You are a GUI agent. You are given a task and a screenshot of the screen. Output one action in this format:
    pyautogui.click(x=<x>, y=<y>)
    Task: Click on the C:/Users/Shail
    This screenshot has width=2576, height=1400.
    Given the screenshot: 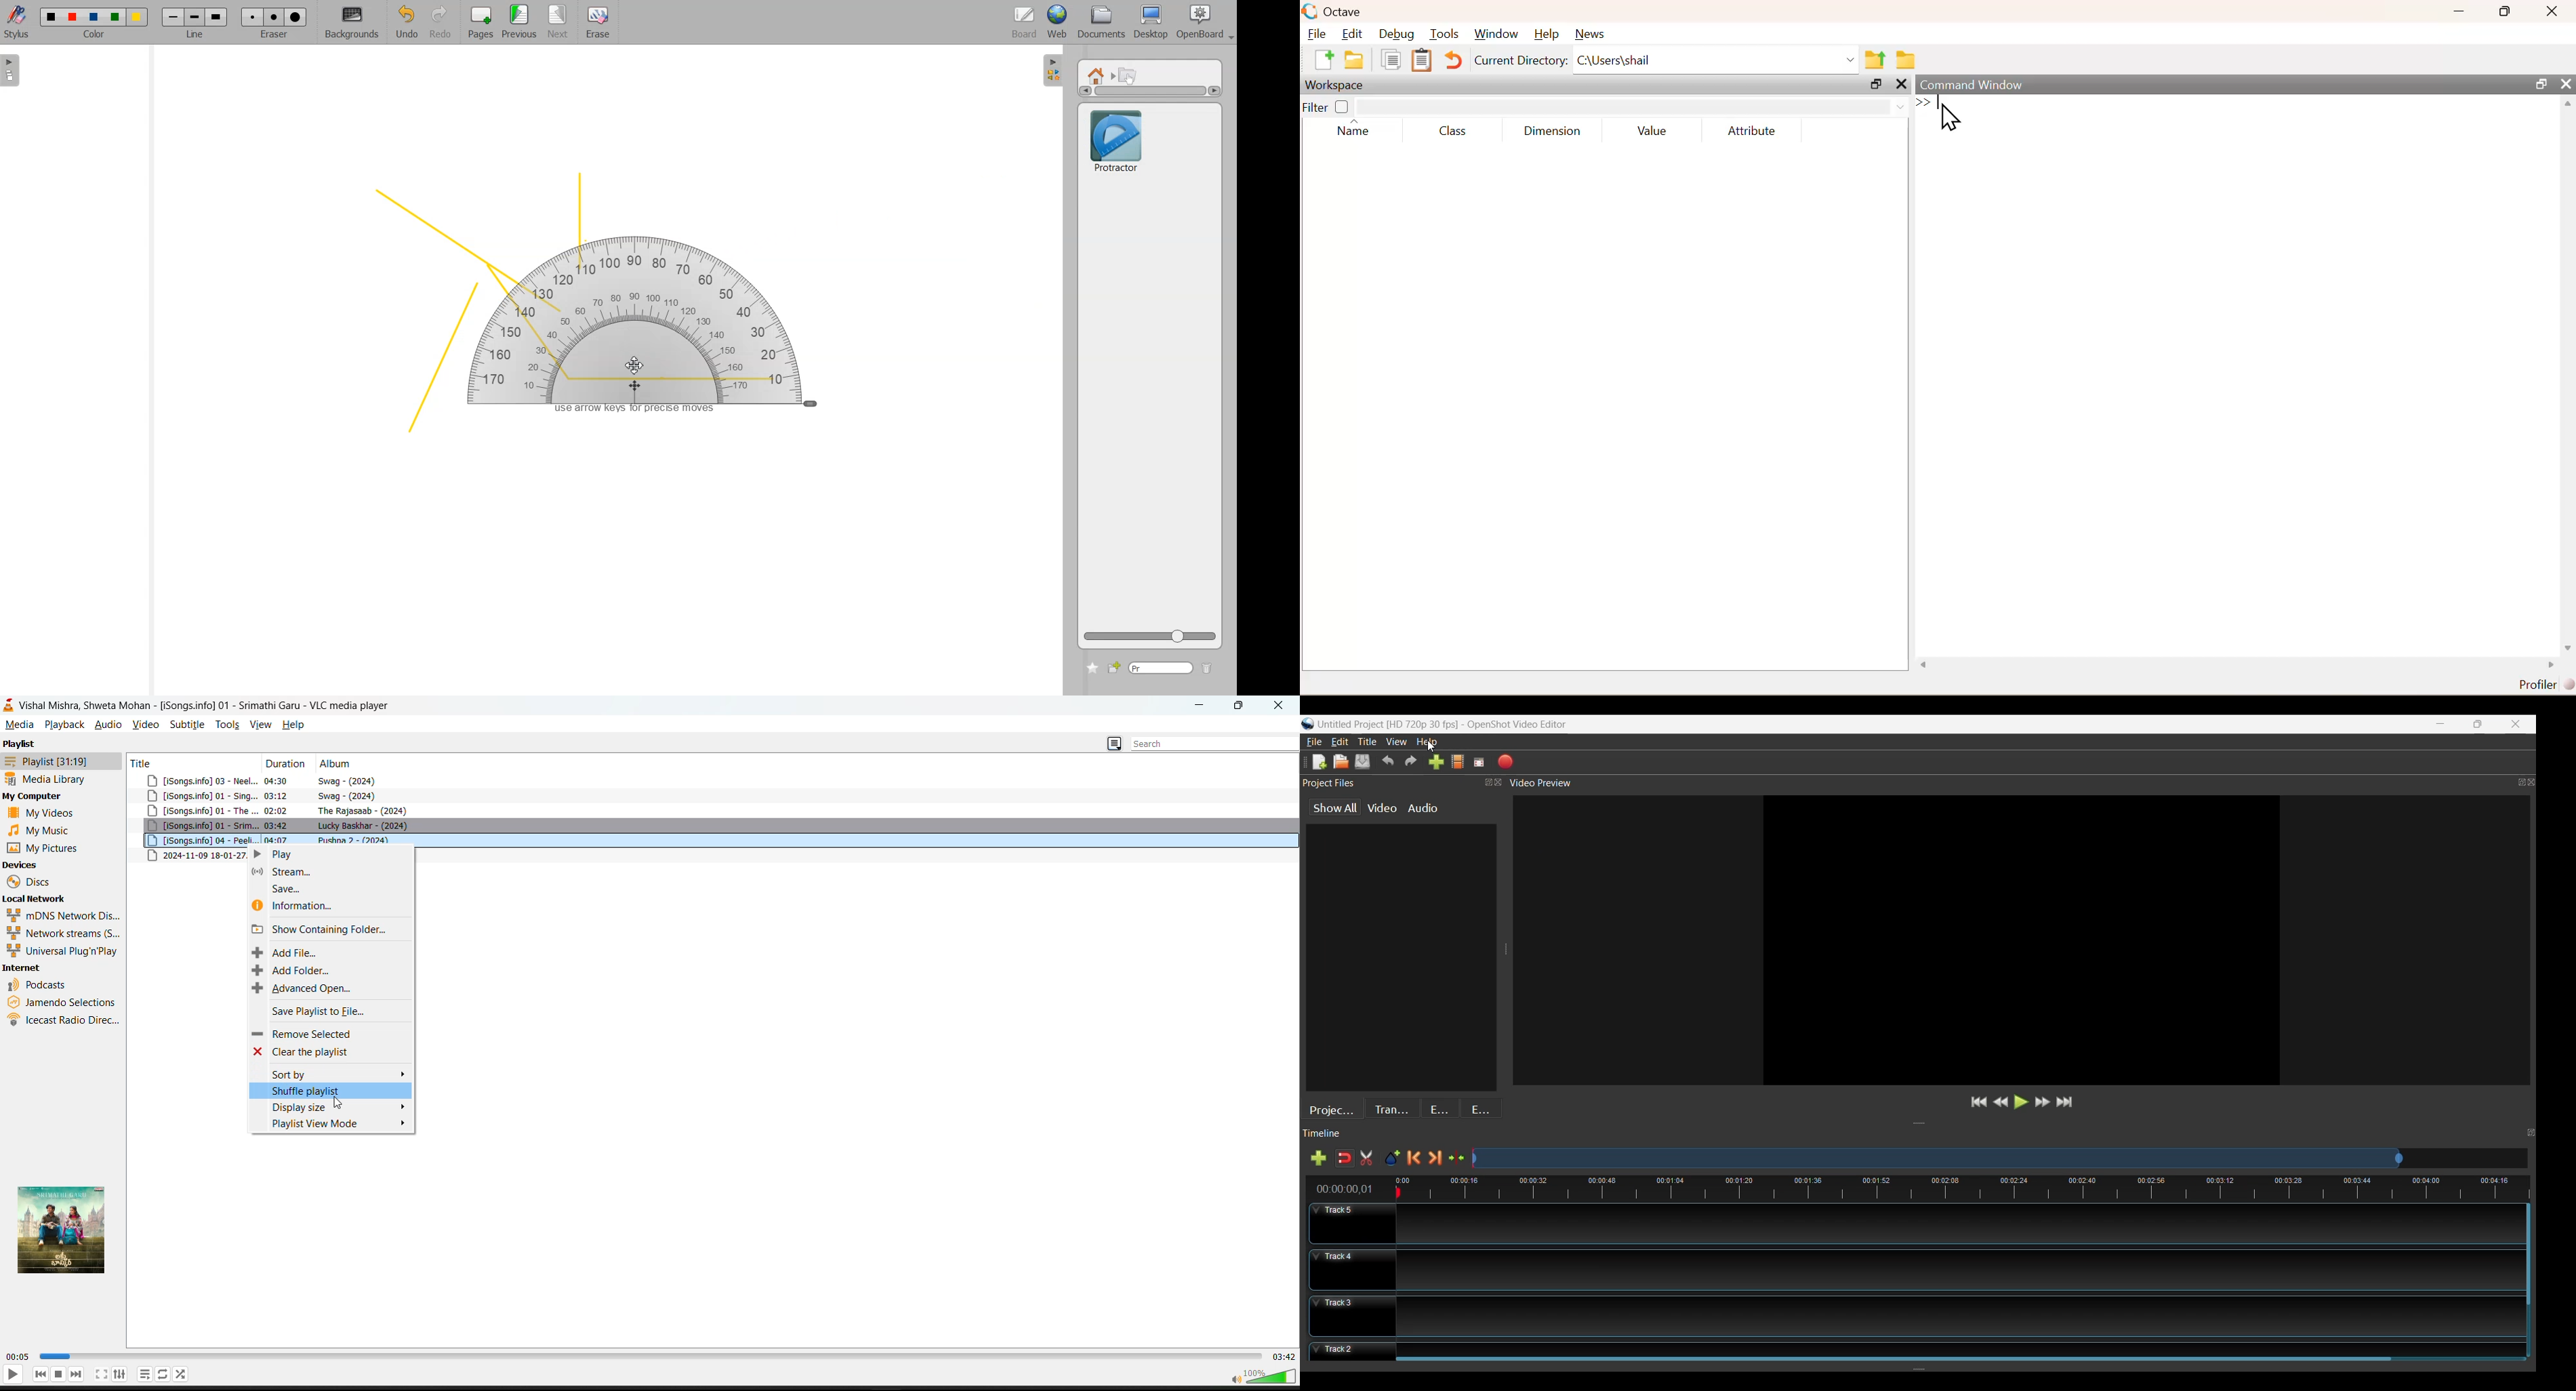 What is the action you would take?
    pyautogui.click(x=1715, y=62)
    